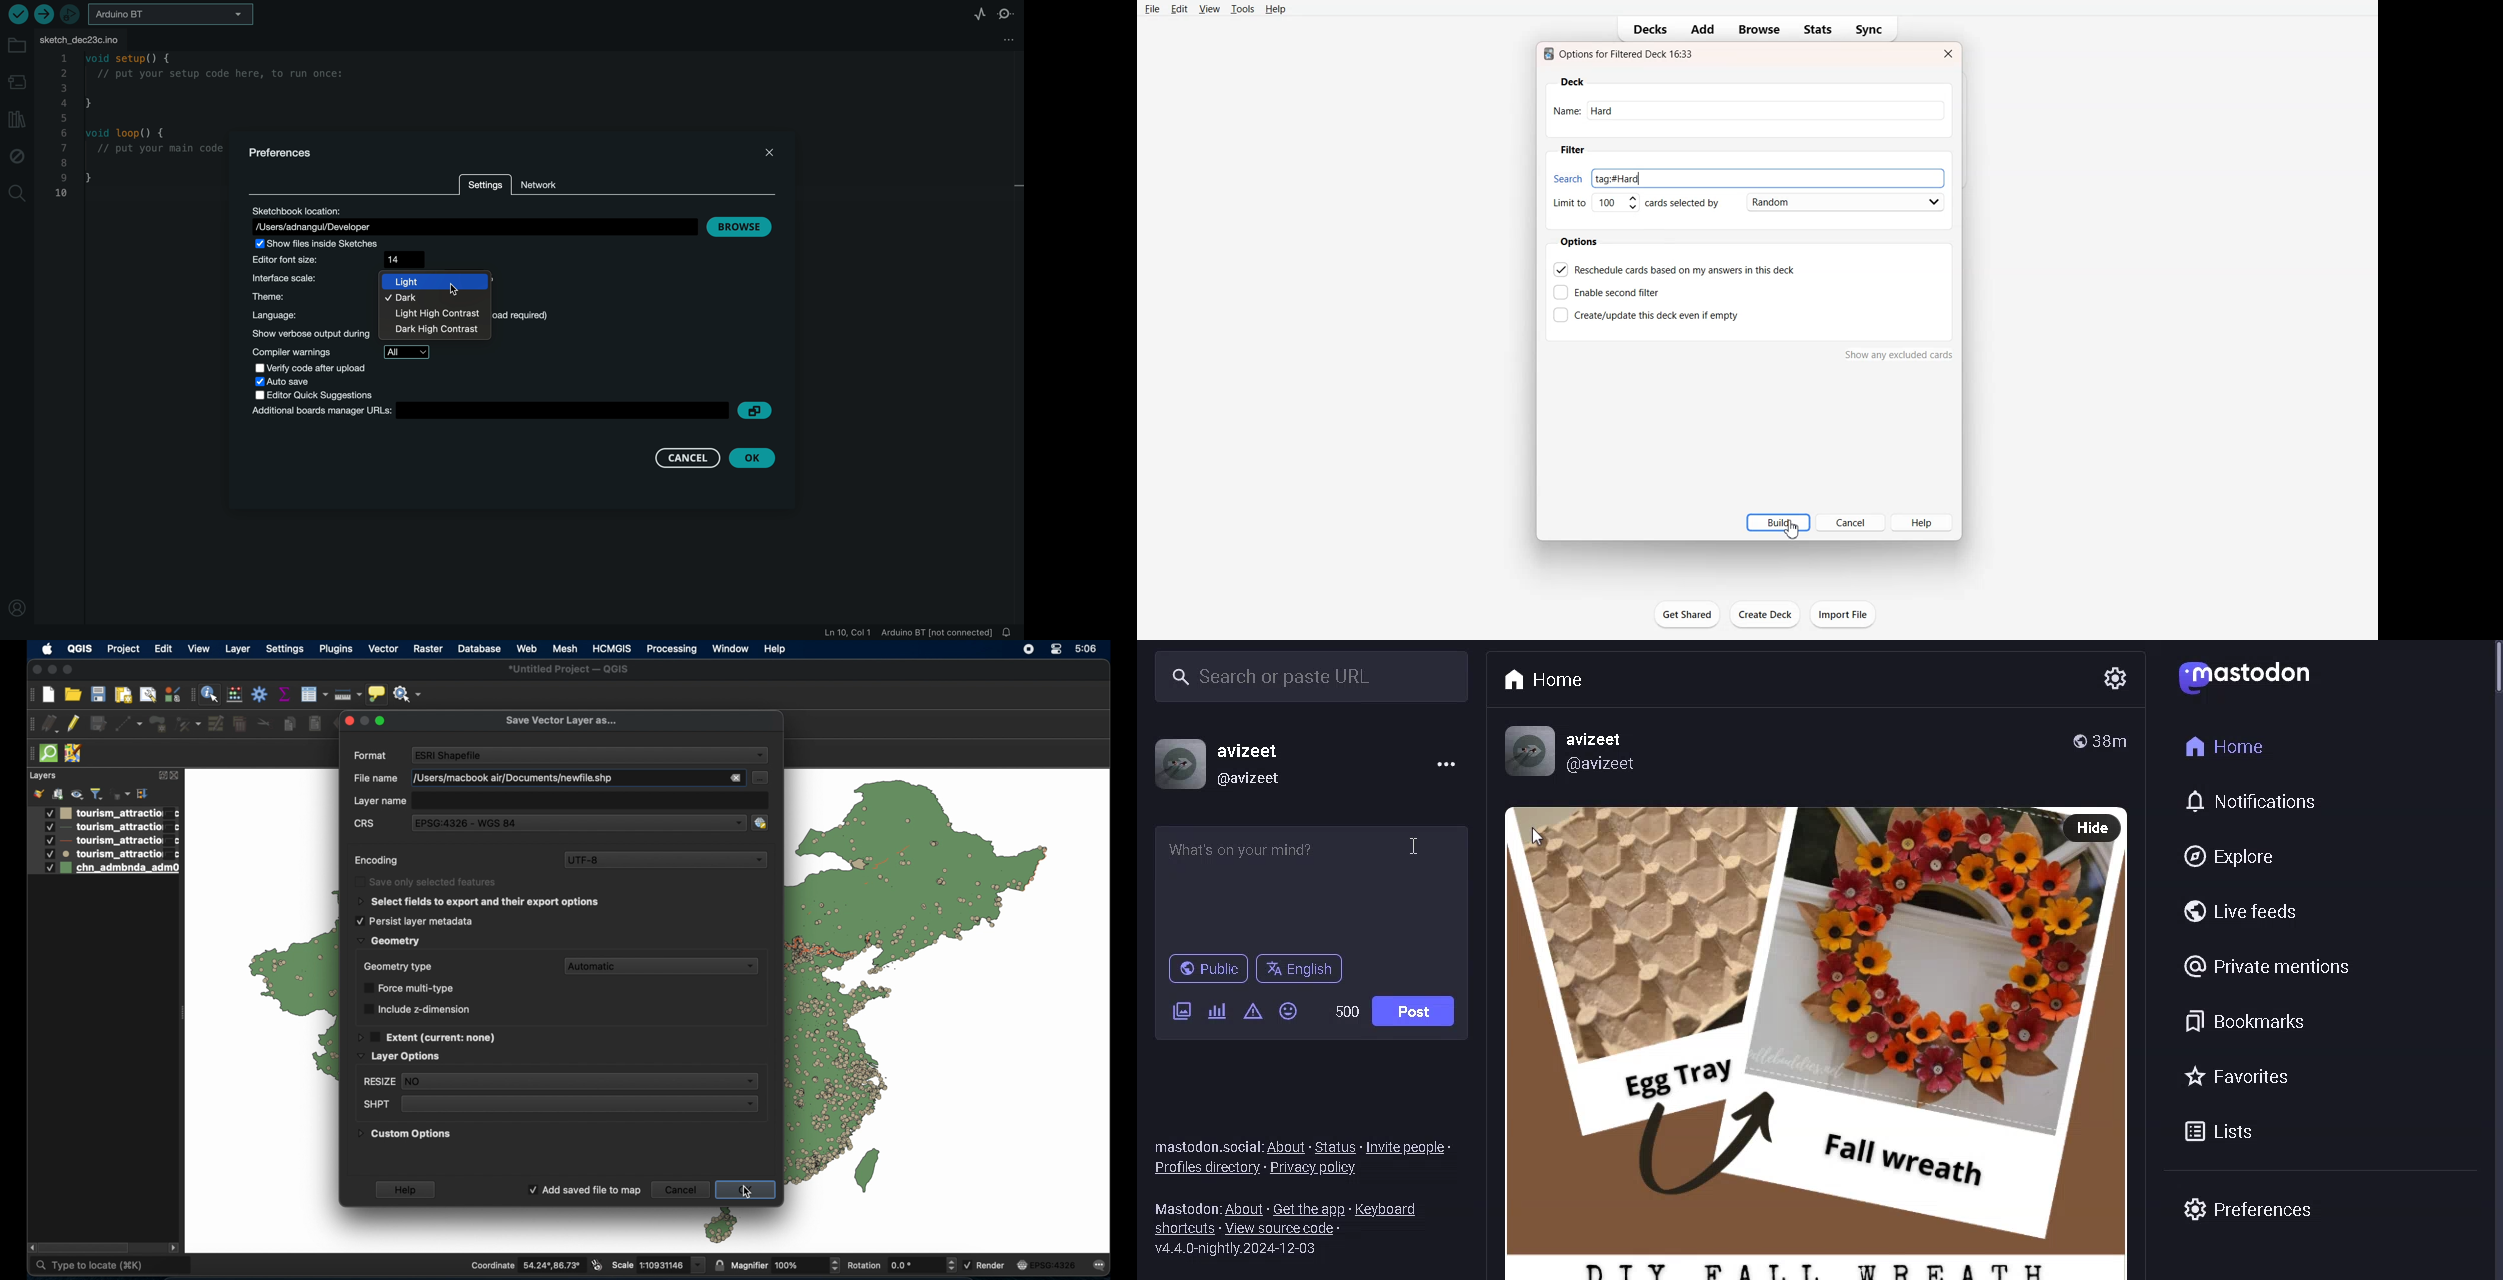 This screenshot has height=1288, width=2520. What do you see at coordinates (2243, 678) in the screenshot?
I see `logo` at bounding box center [2243, 678].